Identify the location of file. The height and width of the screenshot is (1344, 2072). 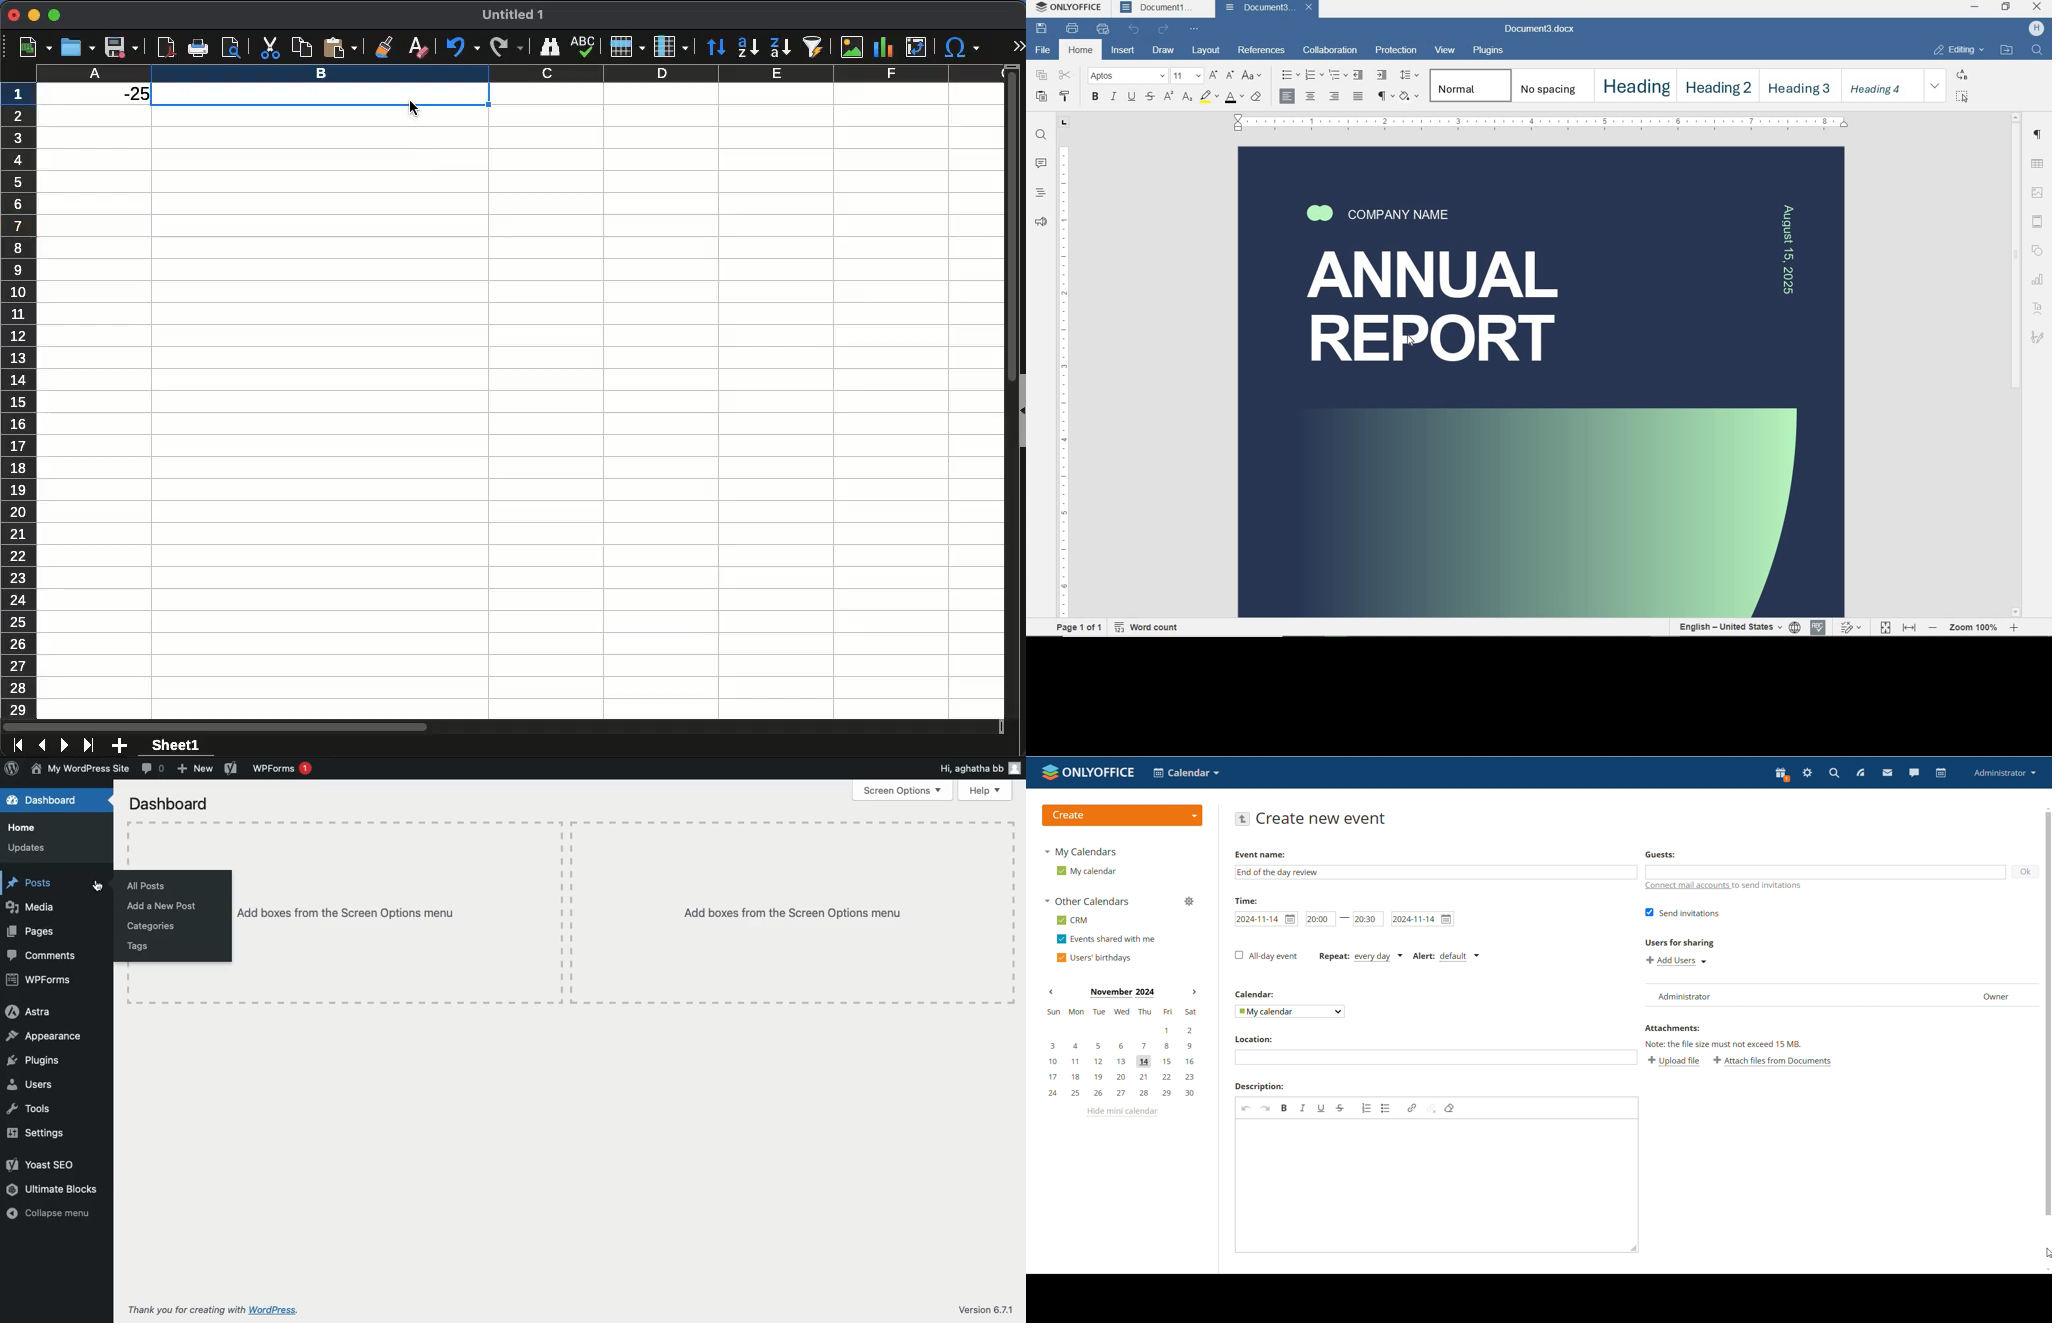
(1041, 49).